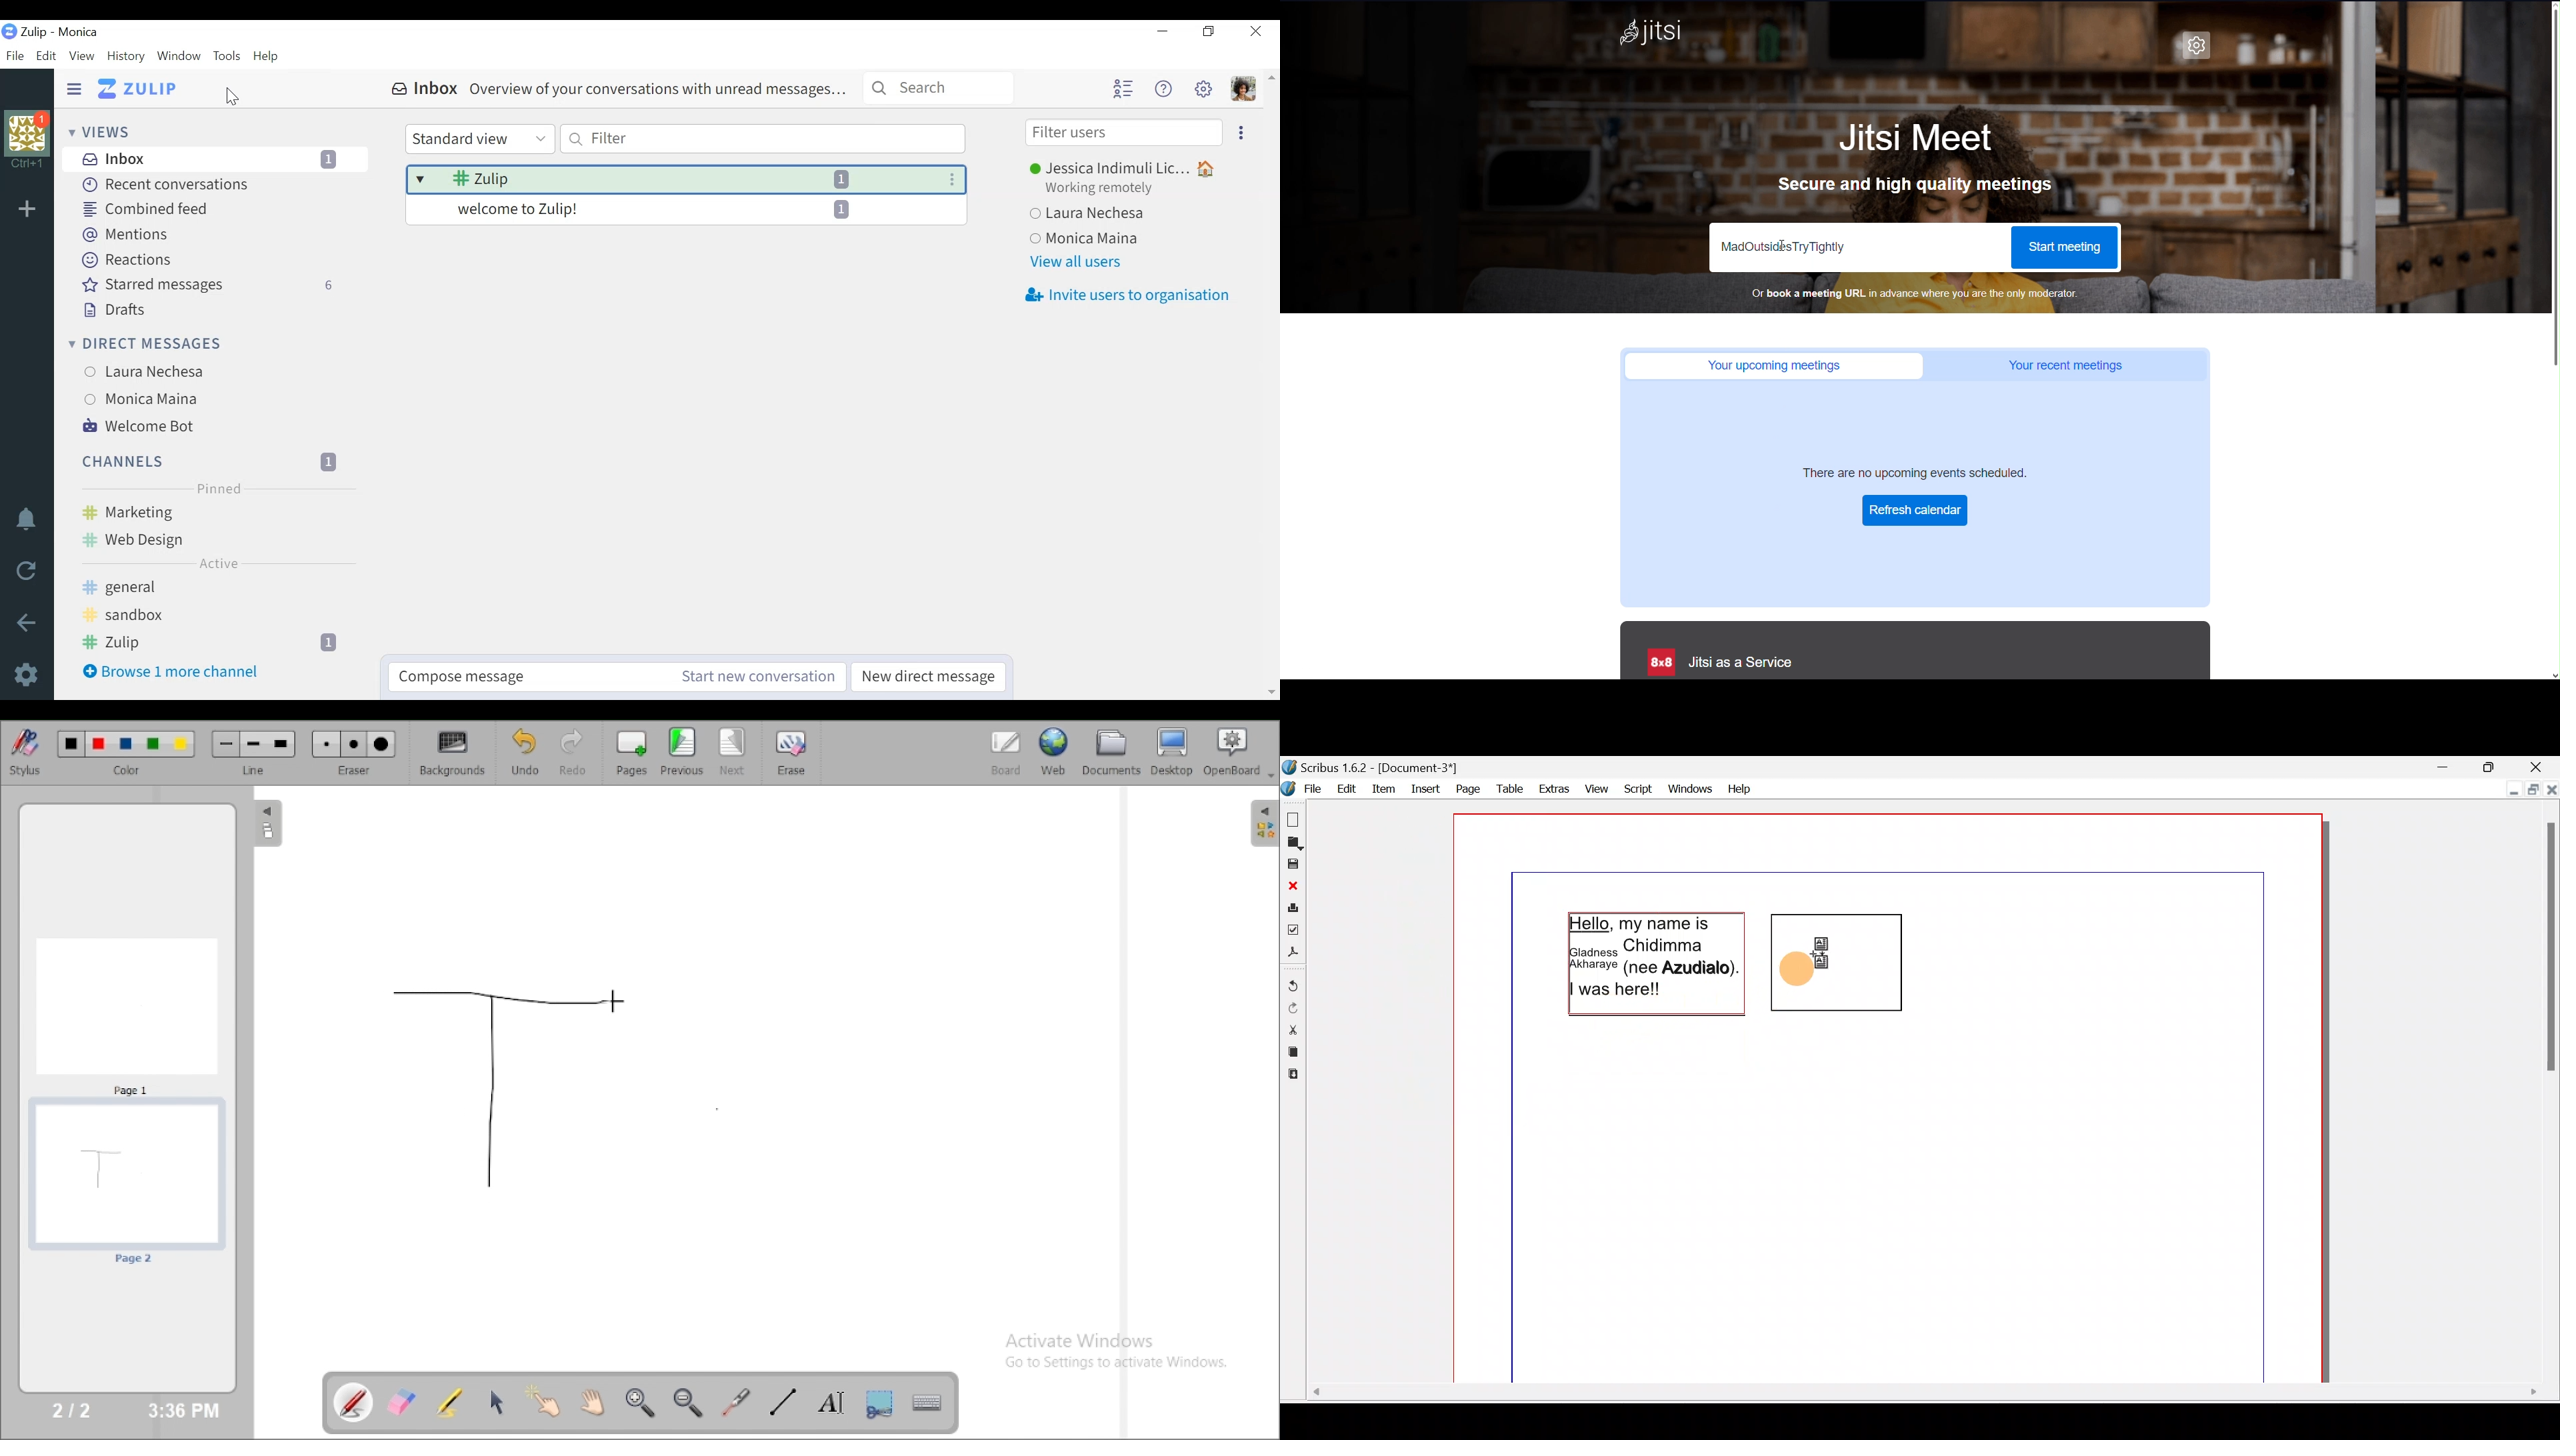 Image resolution: width=2576 pixels, height=1456 pixels. What do you see at coordinates (142, 345) in the screenshot?
I see `Direct messages dropdown` at bounding box center [142, 345].